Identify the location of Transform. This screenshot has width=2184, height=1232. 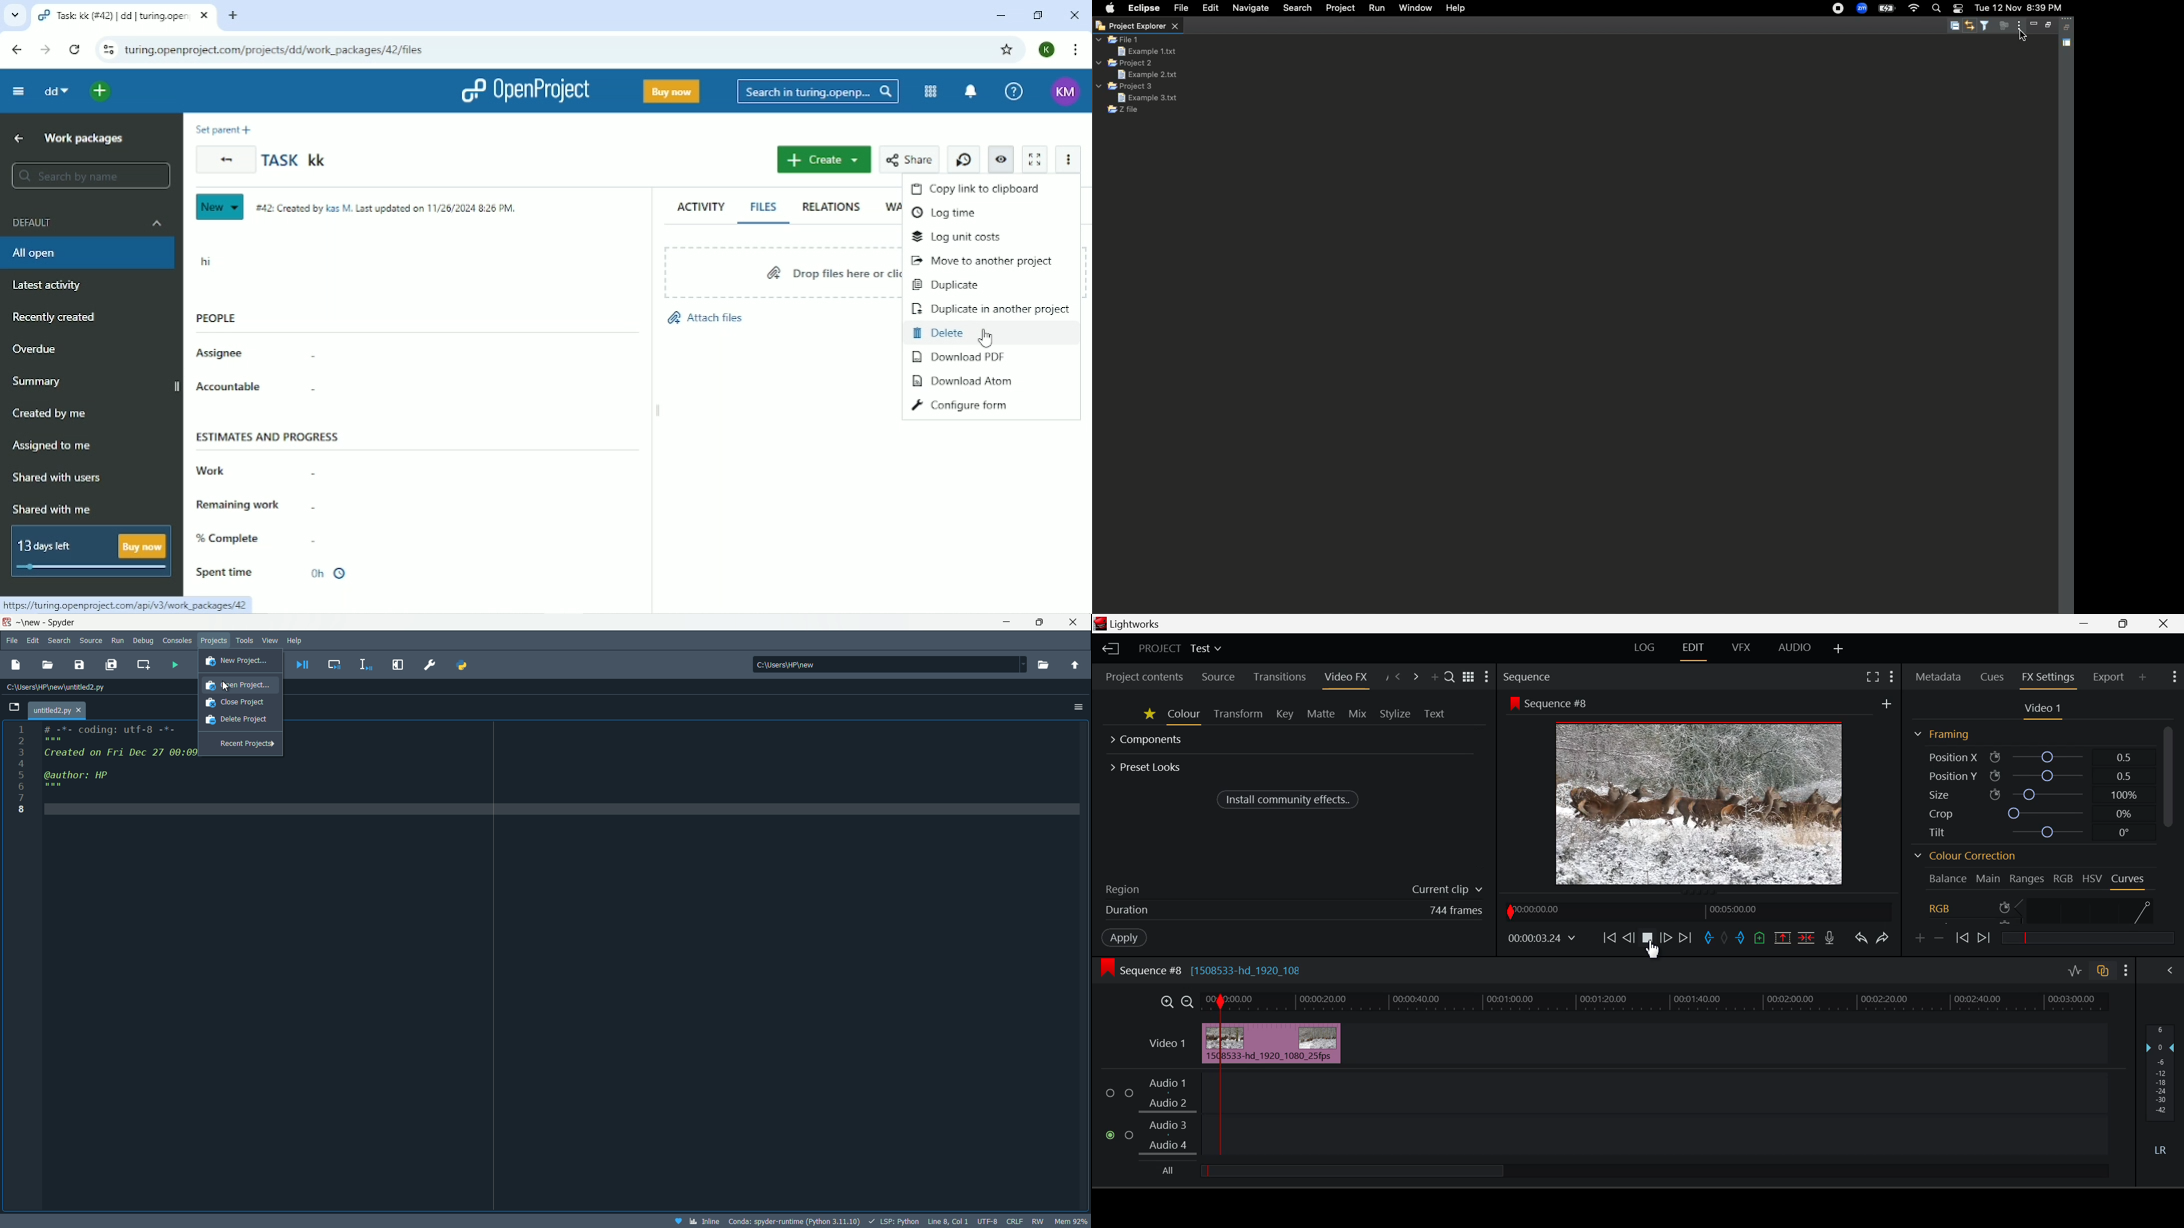
(1236, 715).